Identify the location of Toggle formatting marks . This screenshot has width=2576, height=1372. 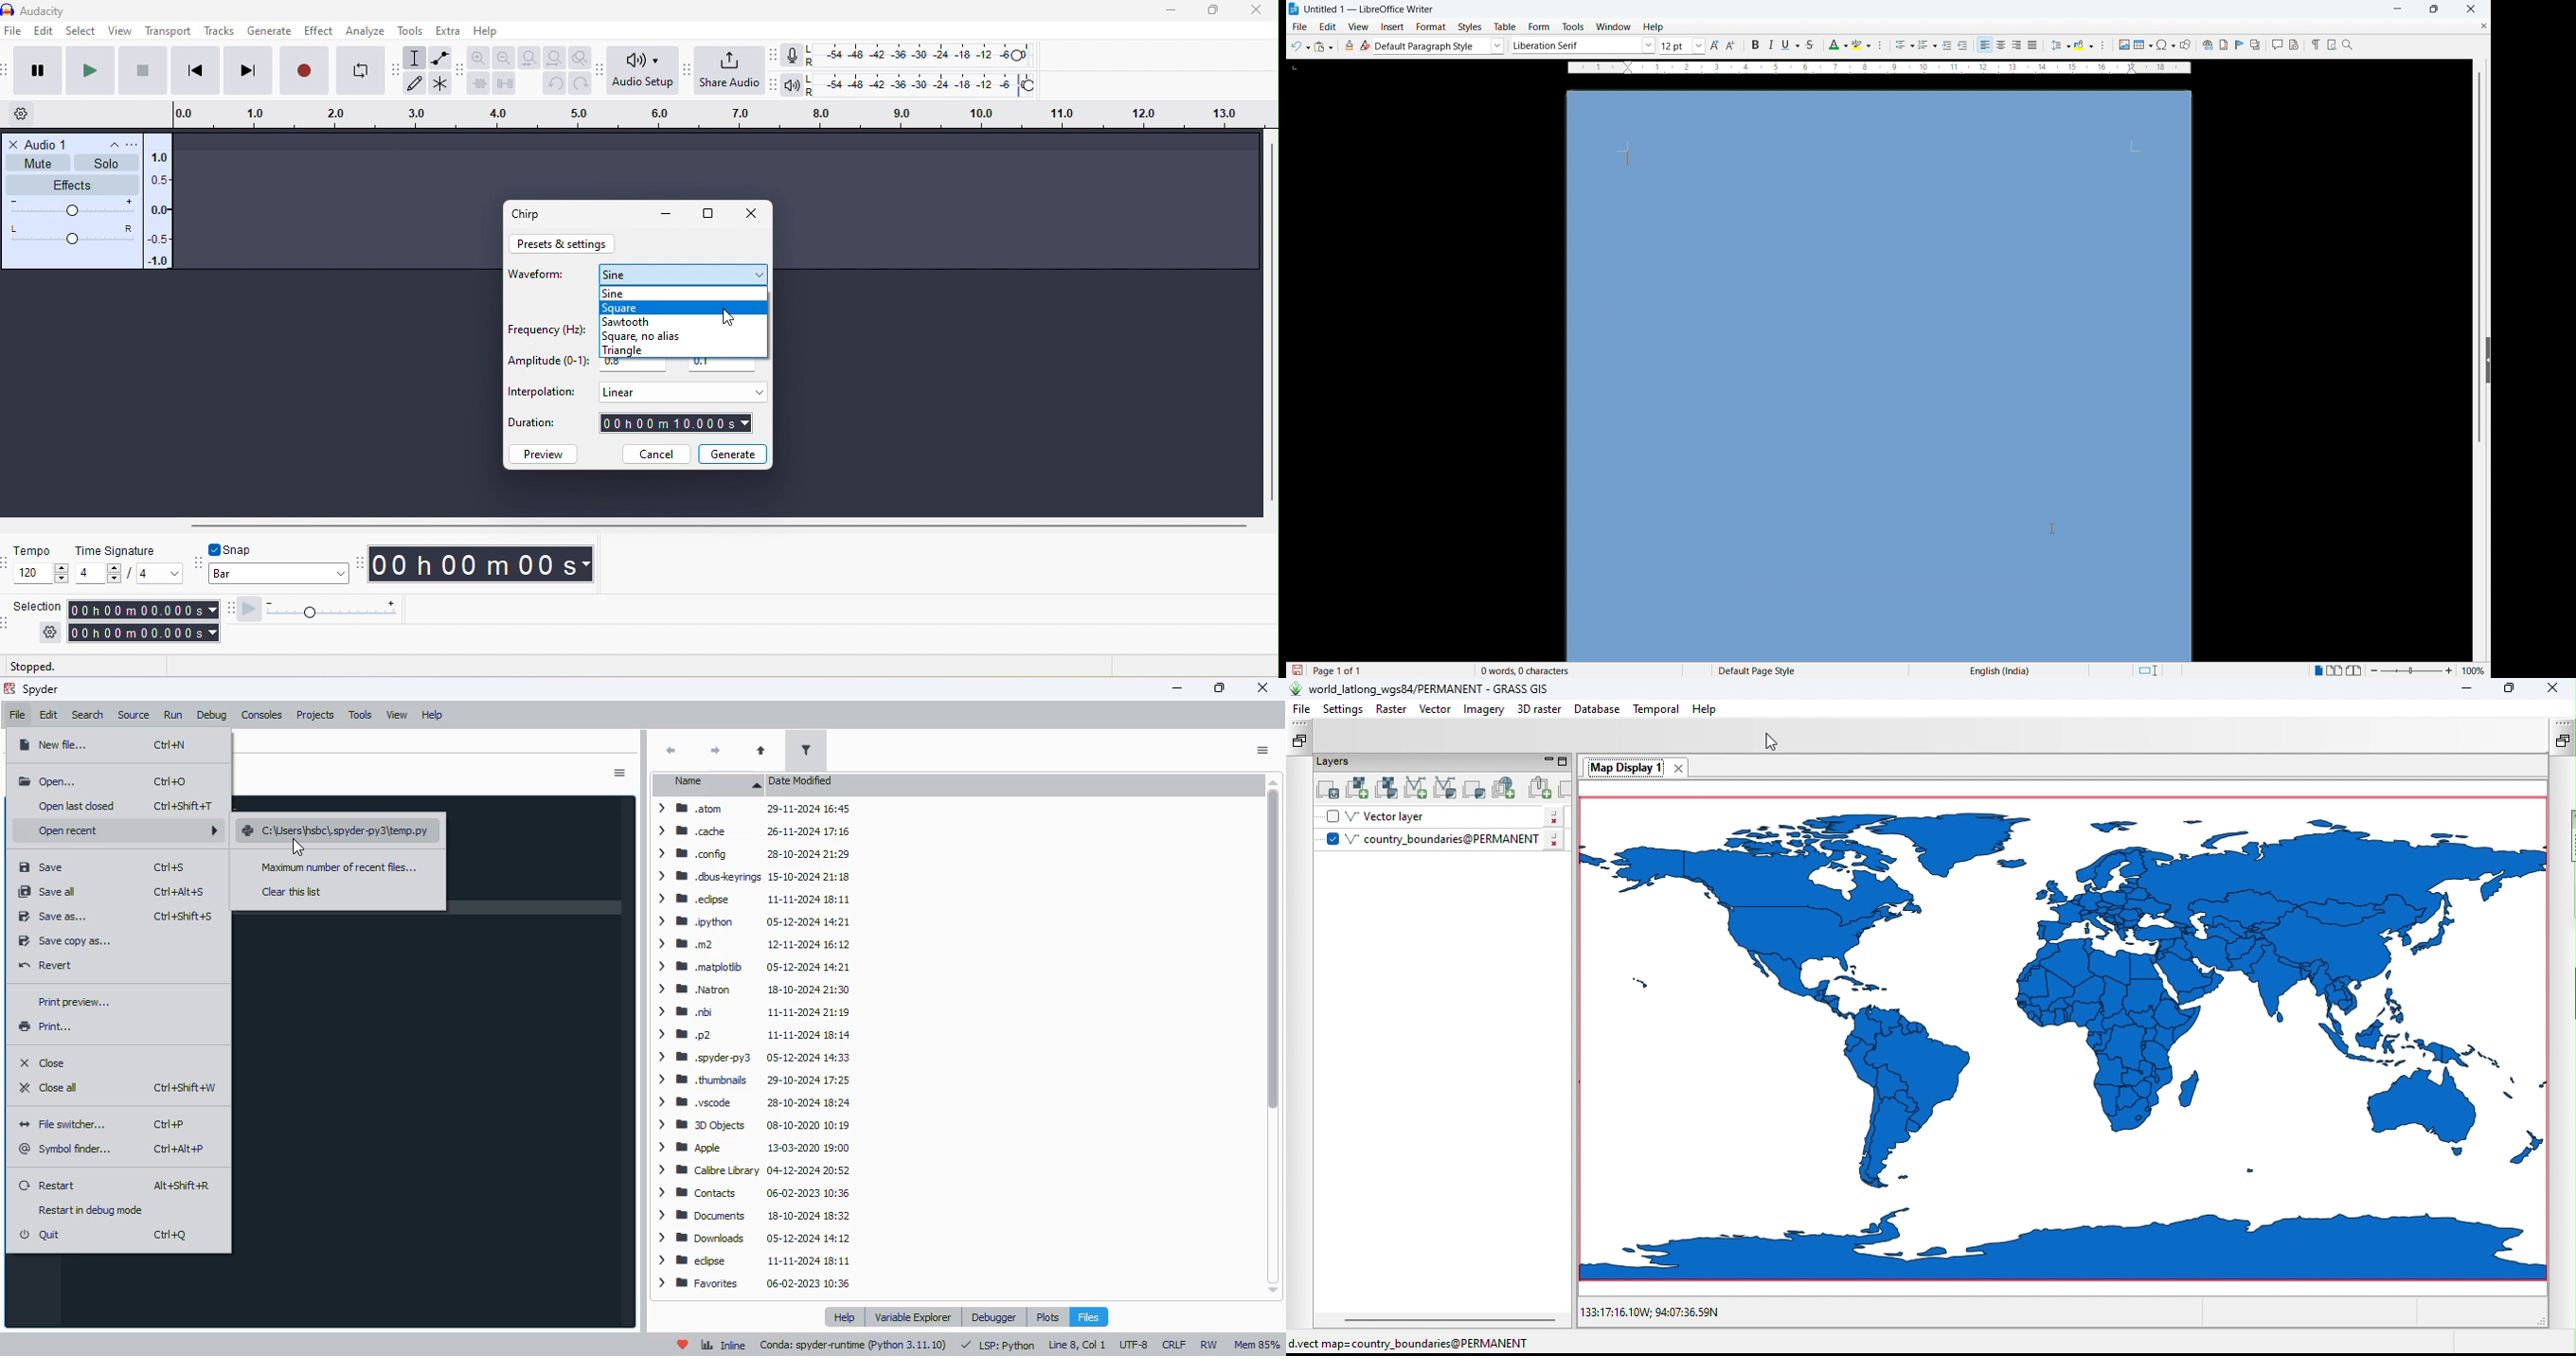
(2315, 44).